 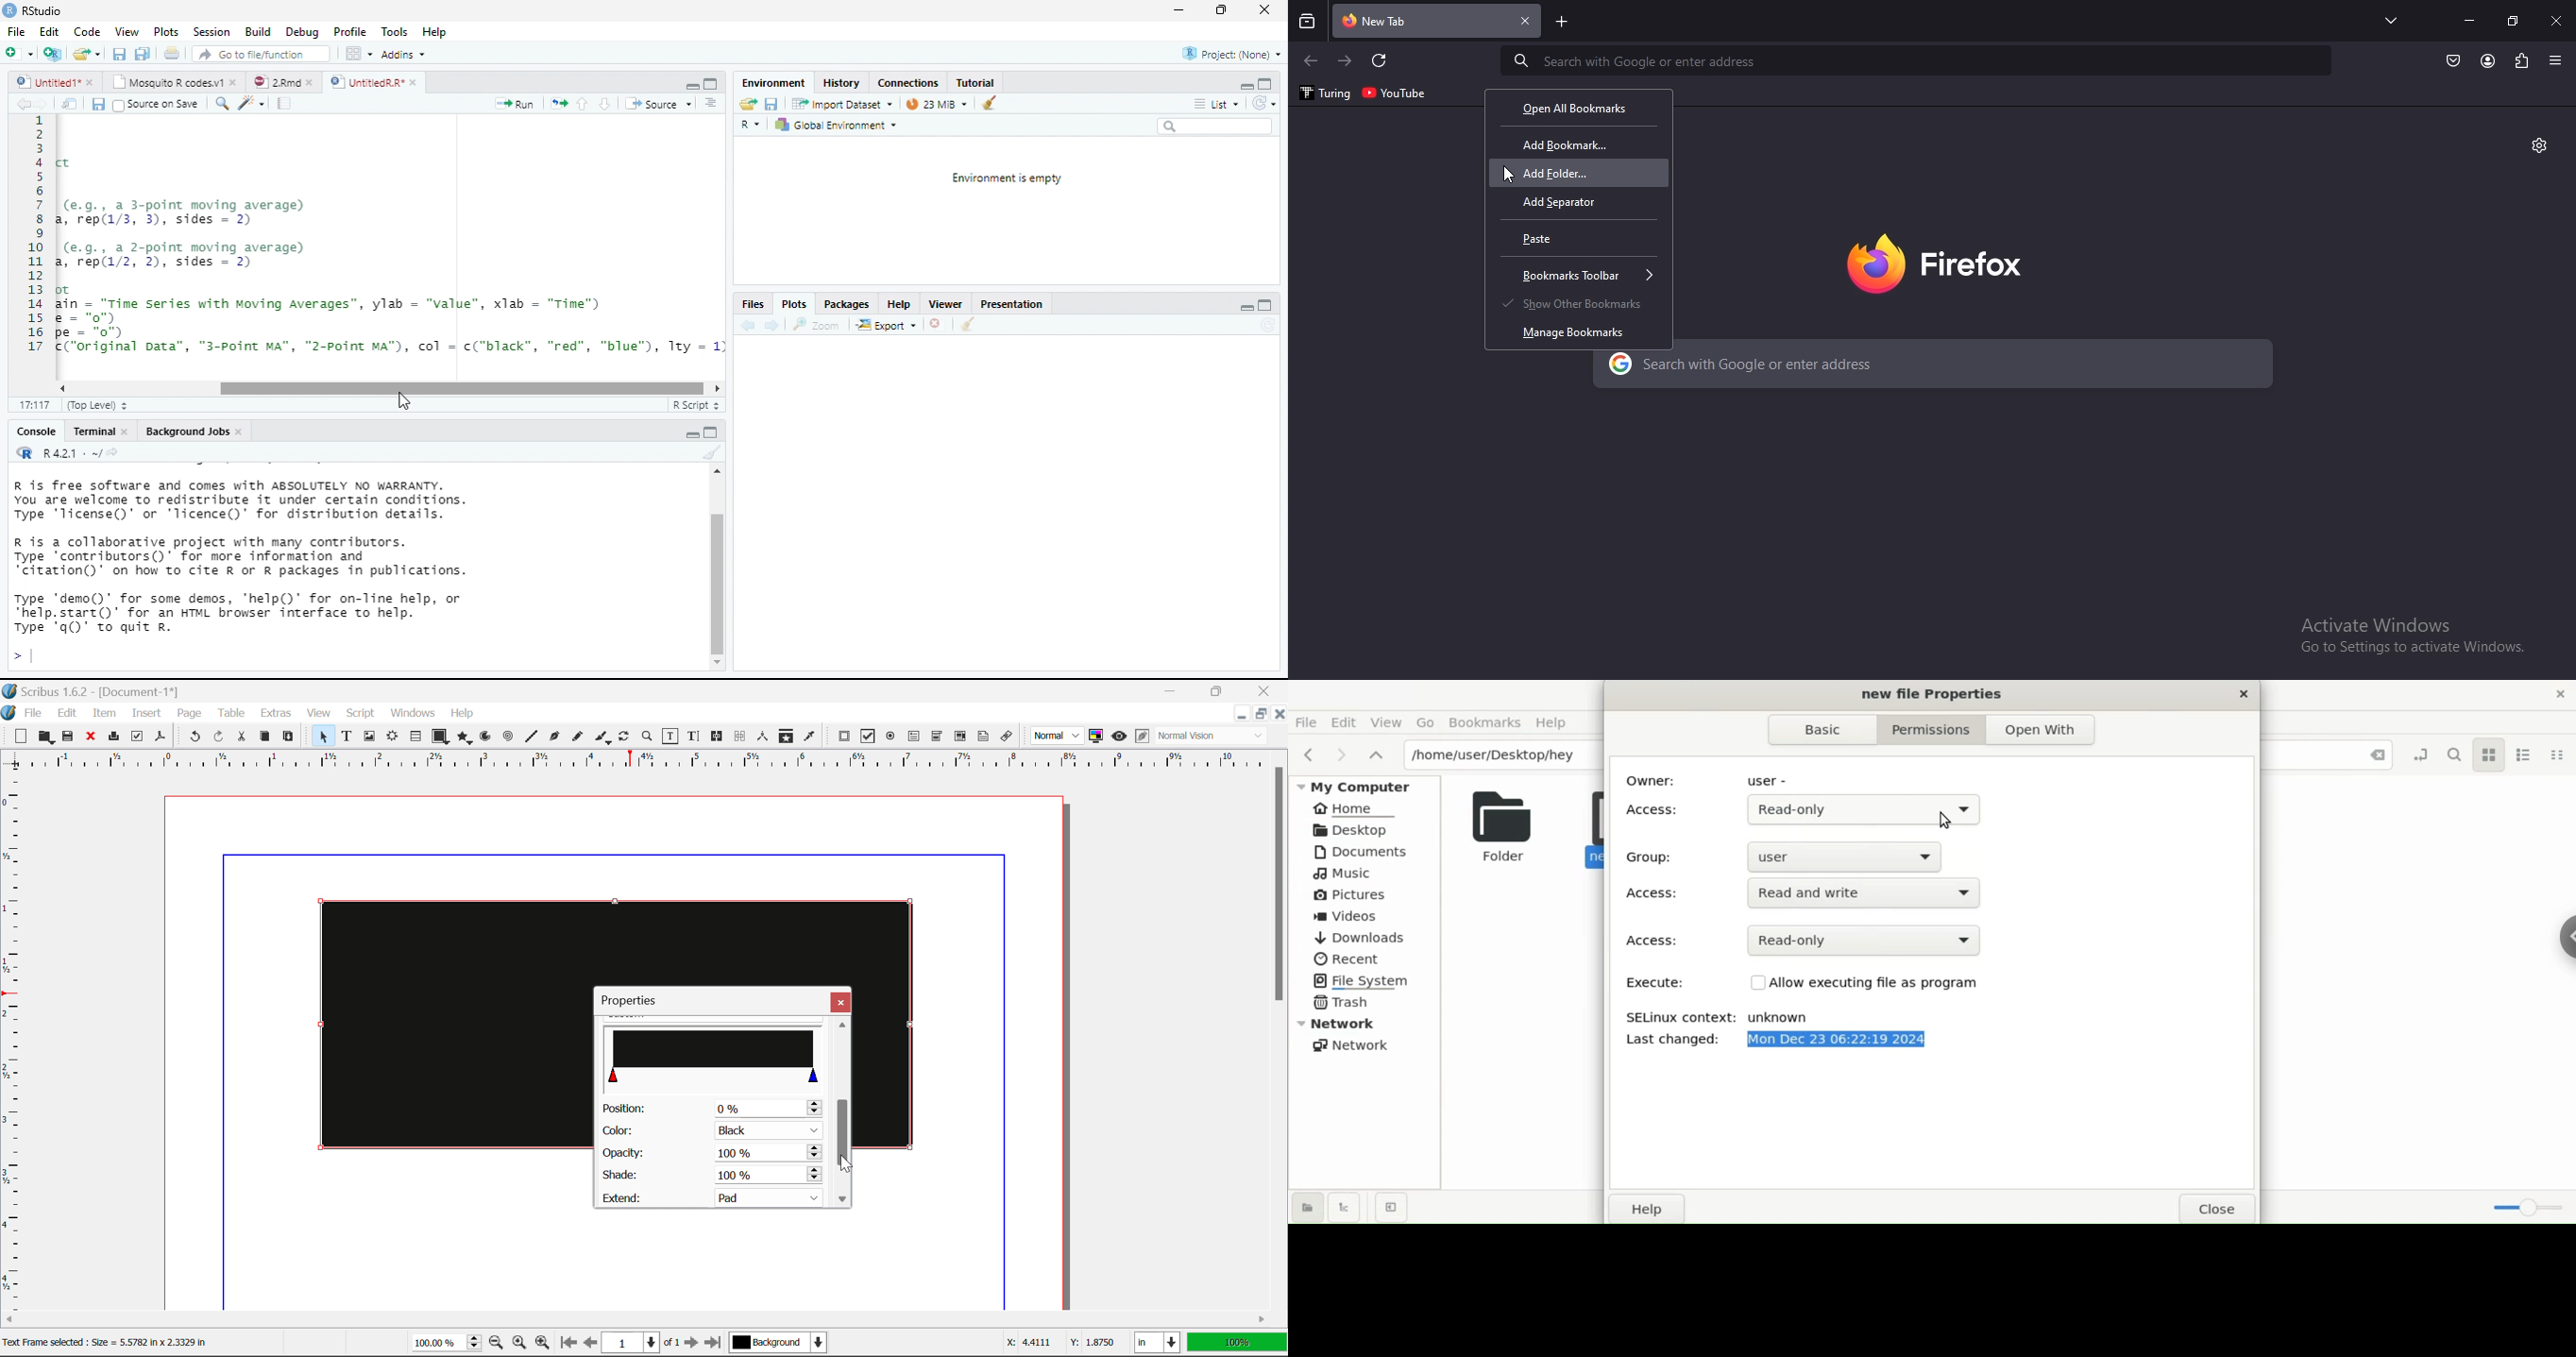 What do you see at coordinates (236, 81) in the screenshot?
I see `close` at bounding box center [236, 81].